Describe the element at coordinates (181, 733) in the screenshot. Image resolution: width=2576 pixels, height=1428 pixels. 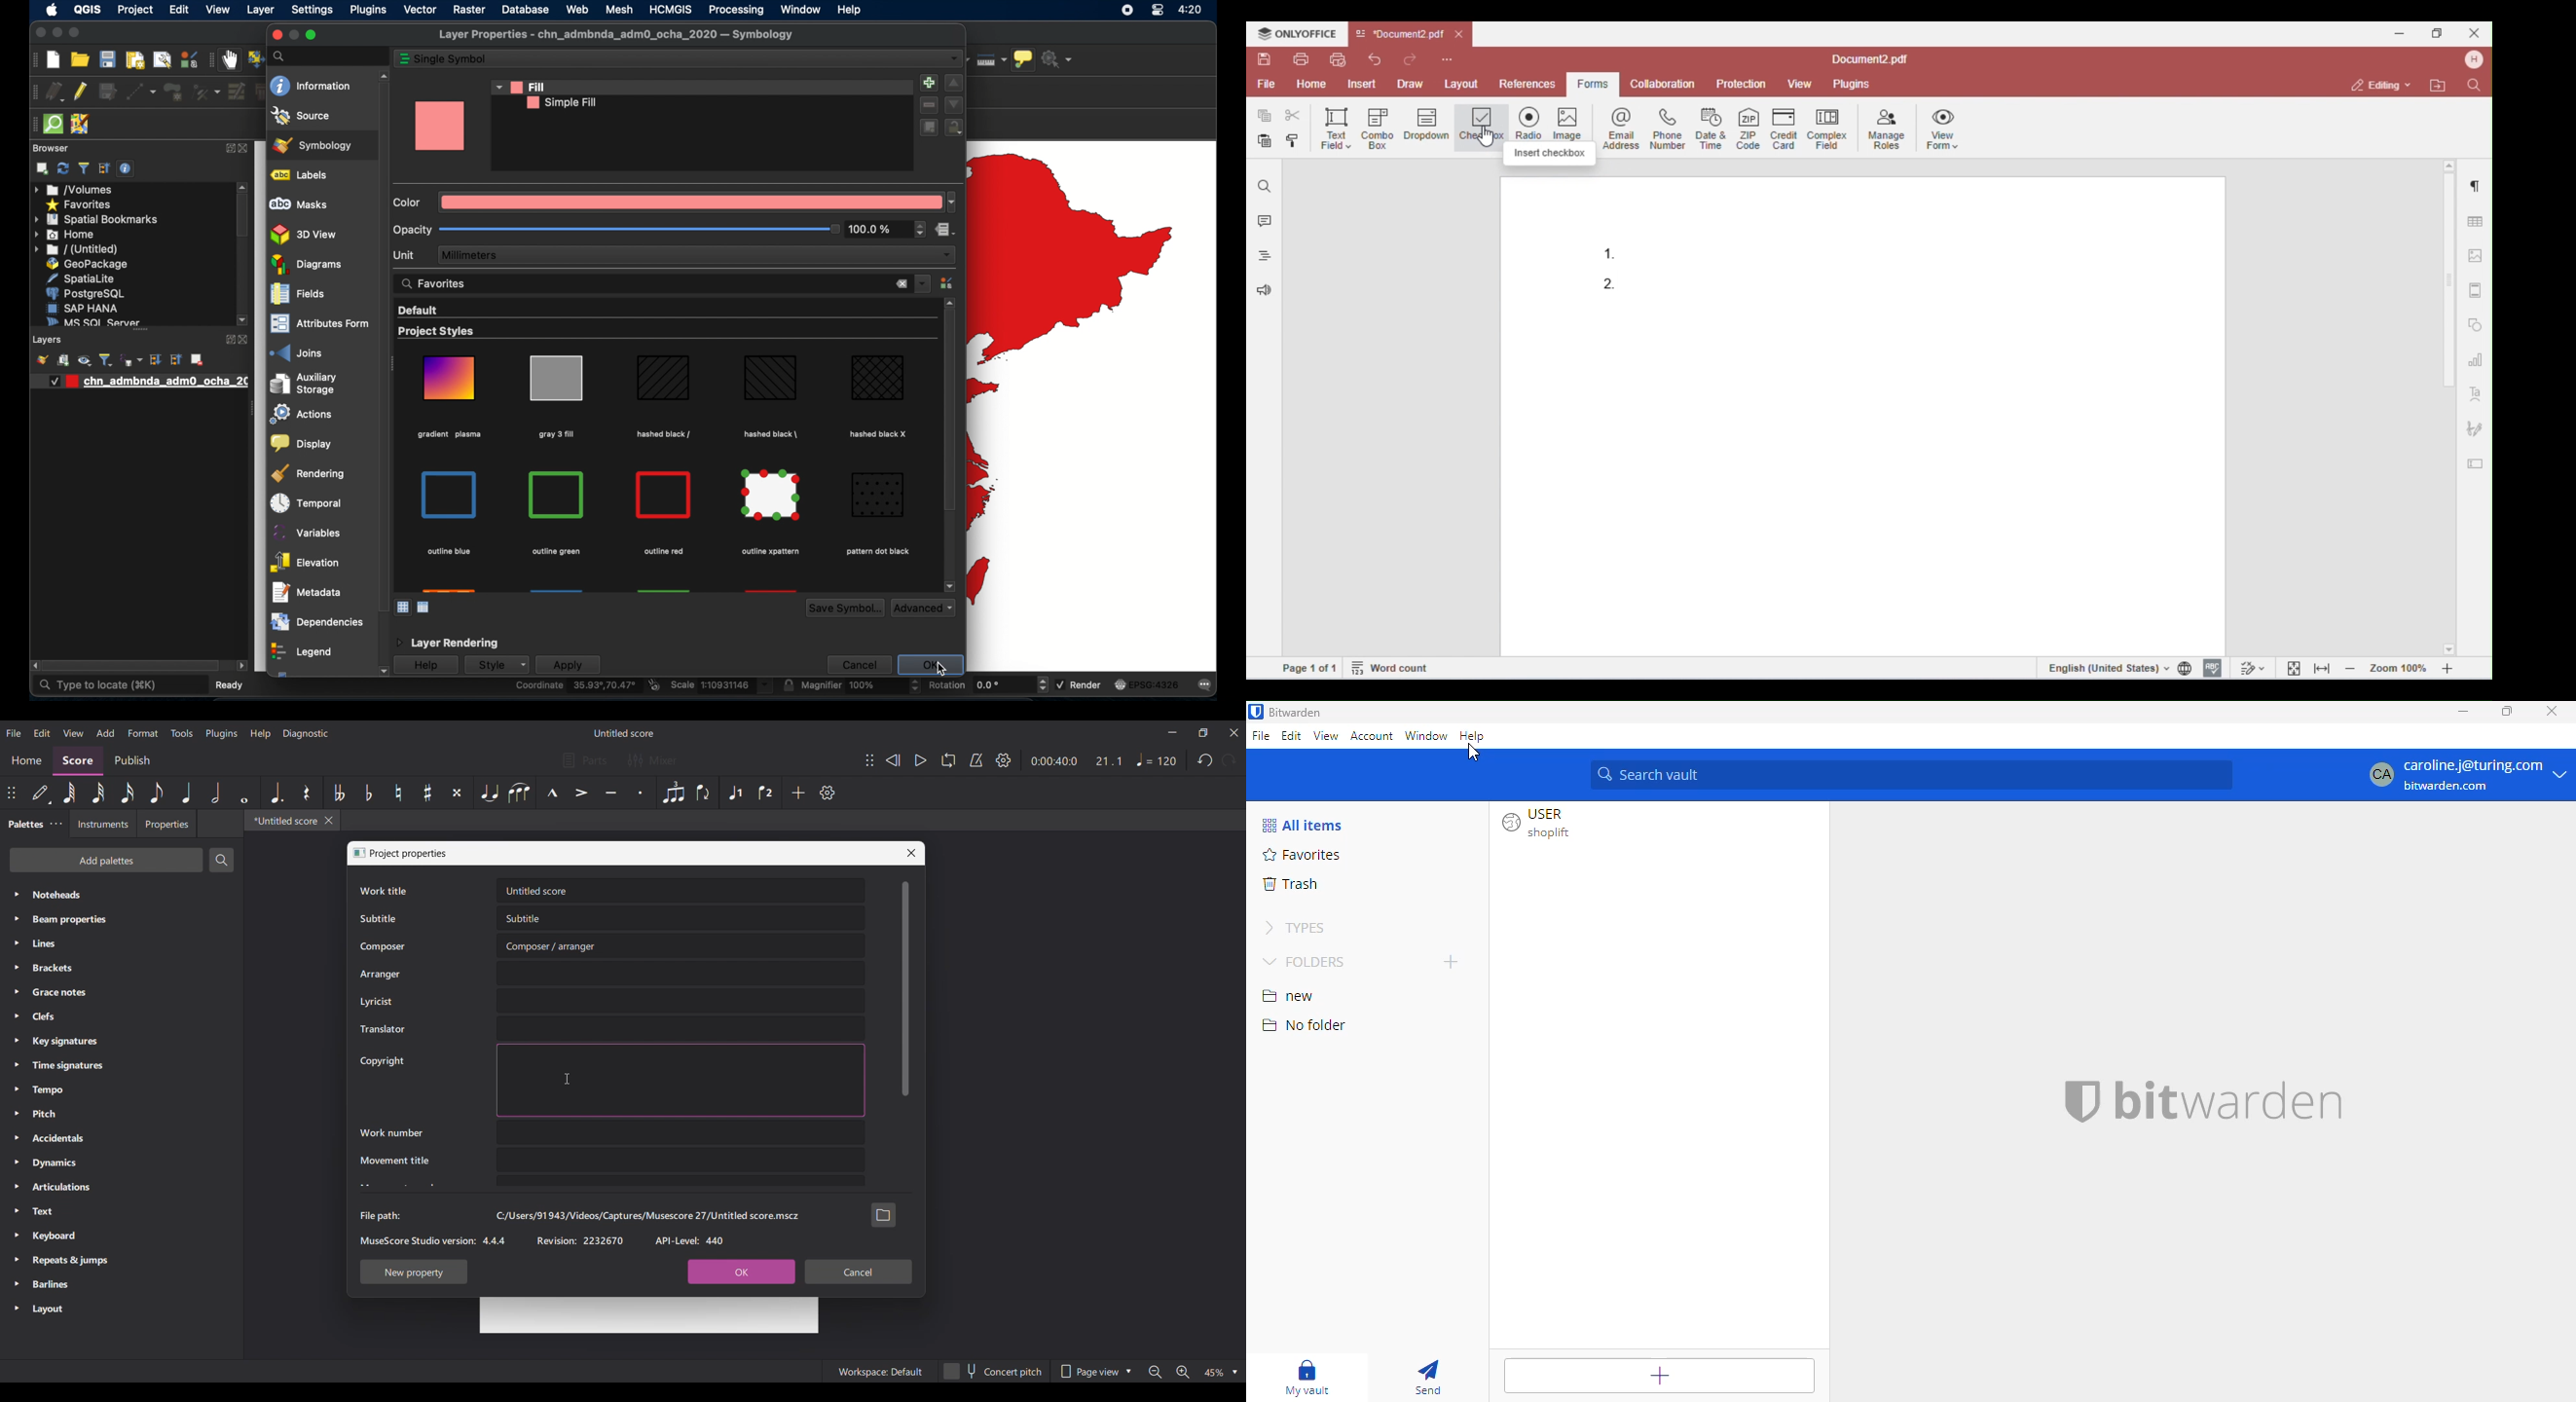
I see `Tools menu` at that location.